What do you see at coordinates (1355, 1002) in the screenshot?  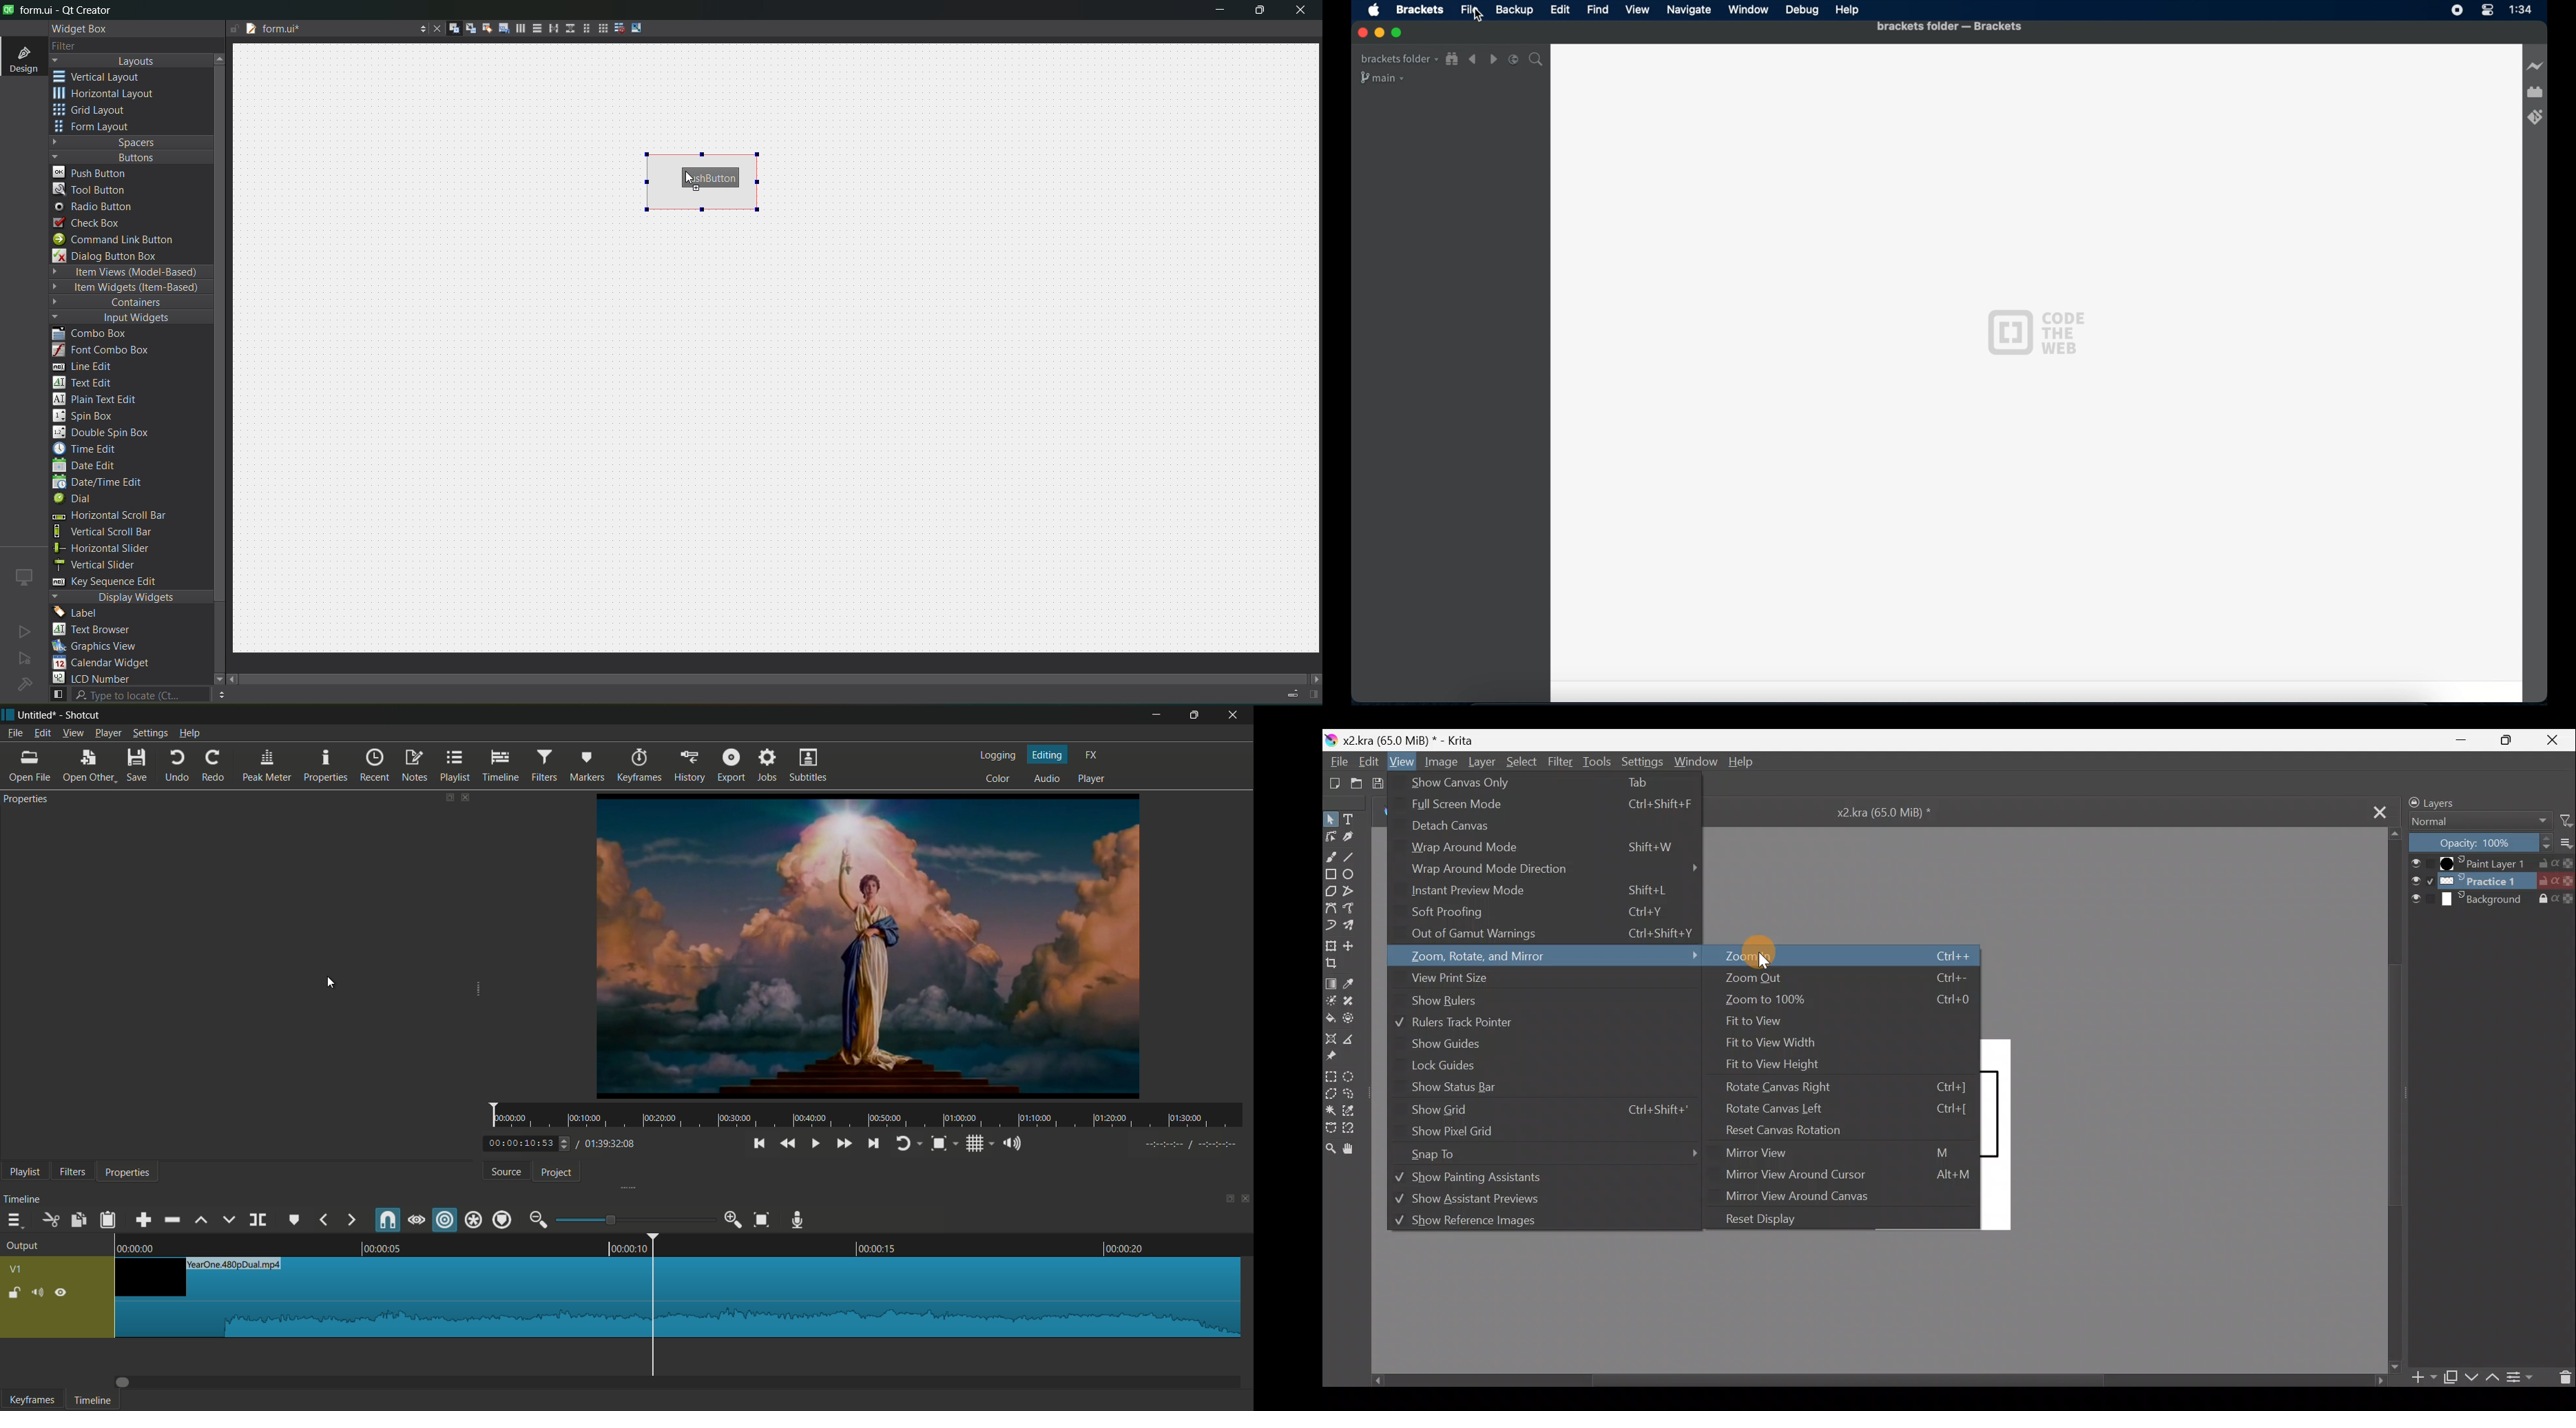 I see `Smart patch tool` at bounding box center [1355, 1002].